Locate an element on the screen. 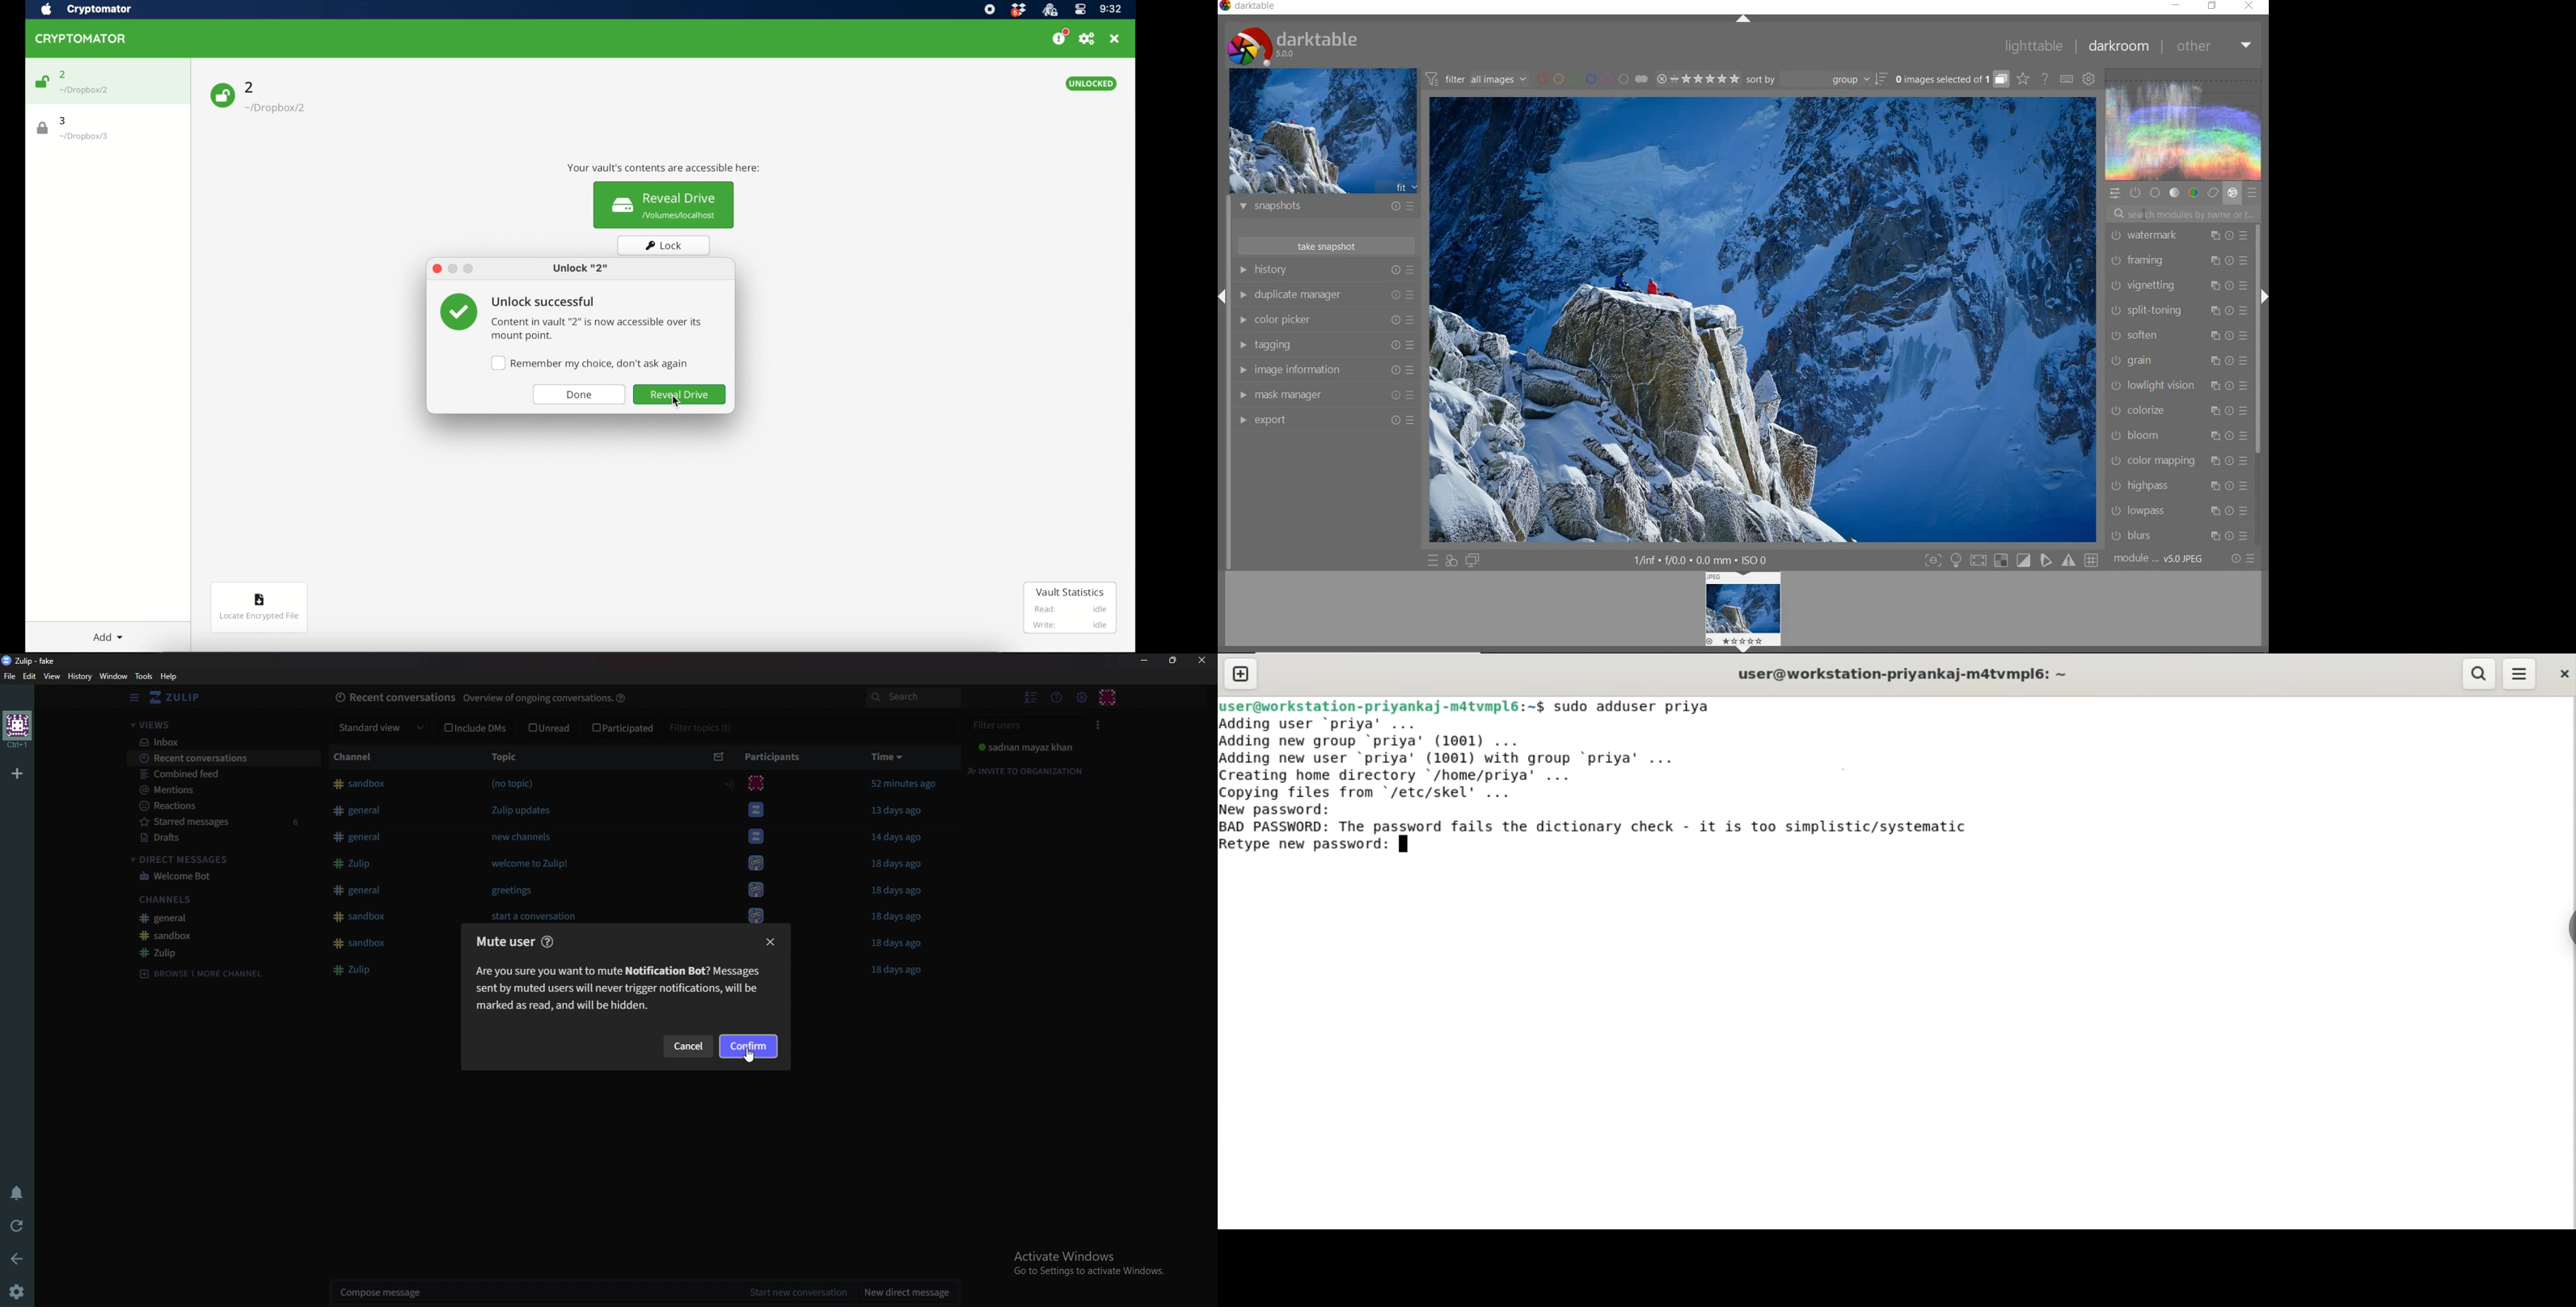 The height and width of the screenshot is (1316, 2576). 18 days ago is located at coordinates (896, 943).